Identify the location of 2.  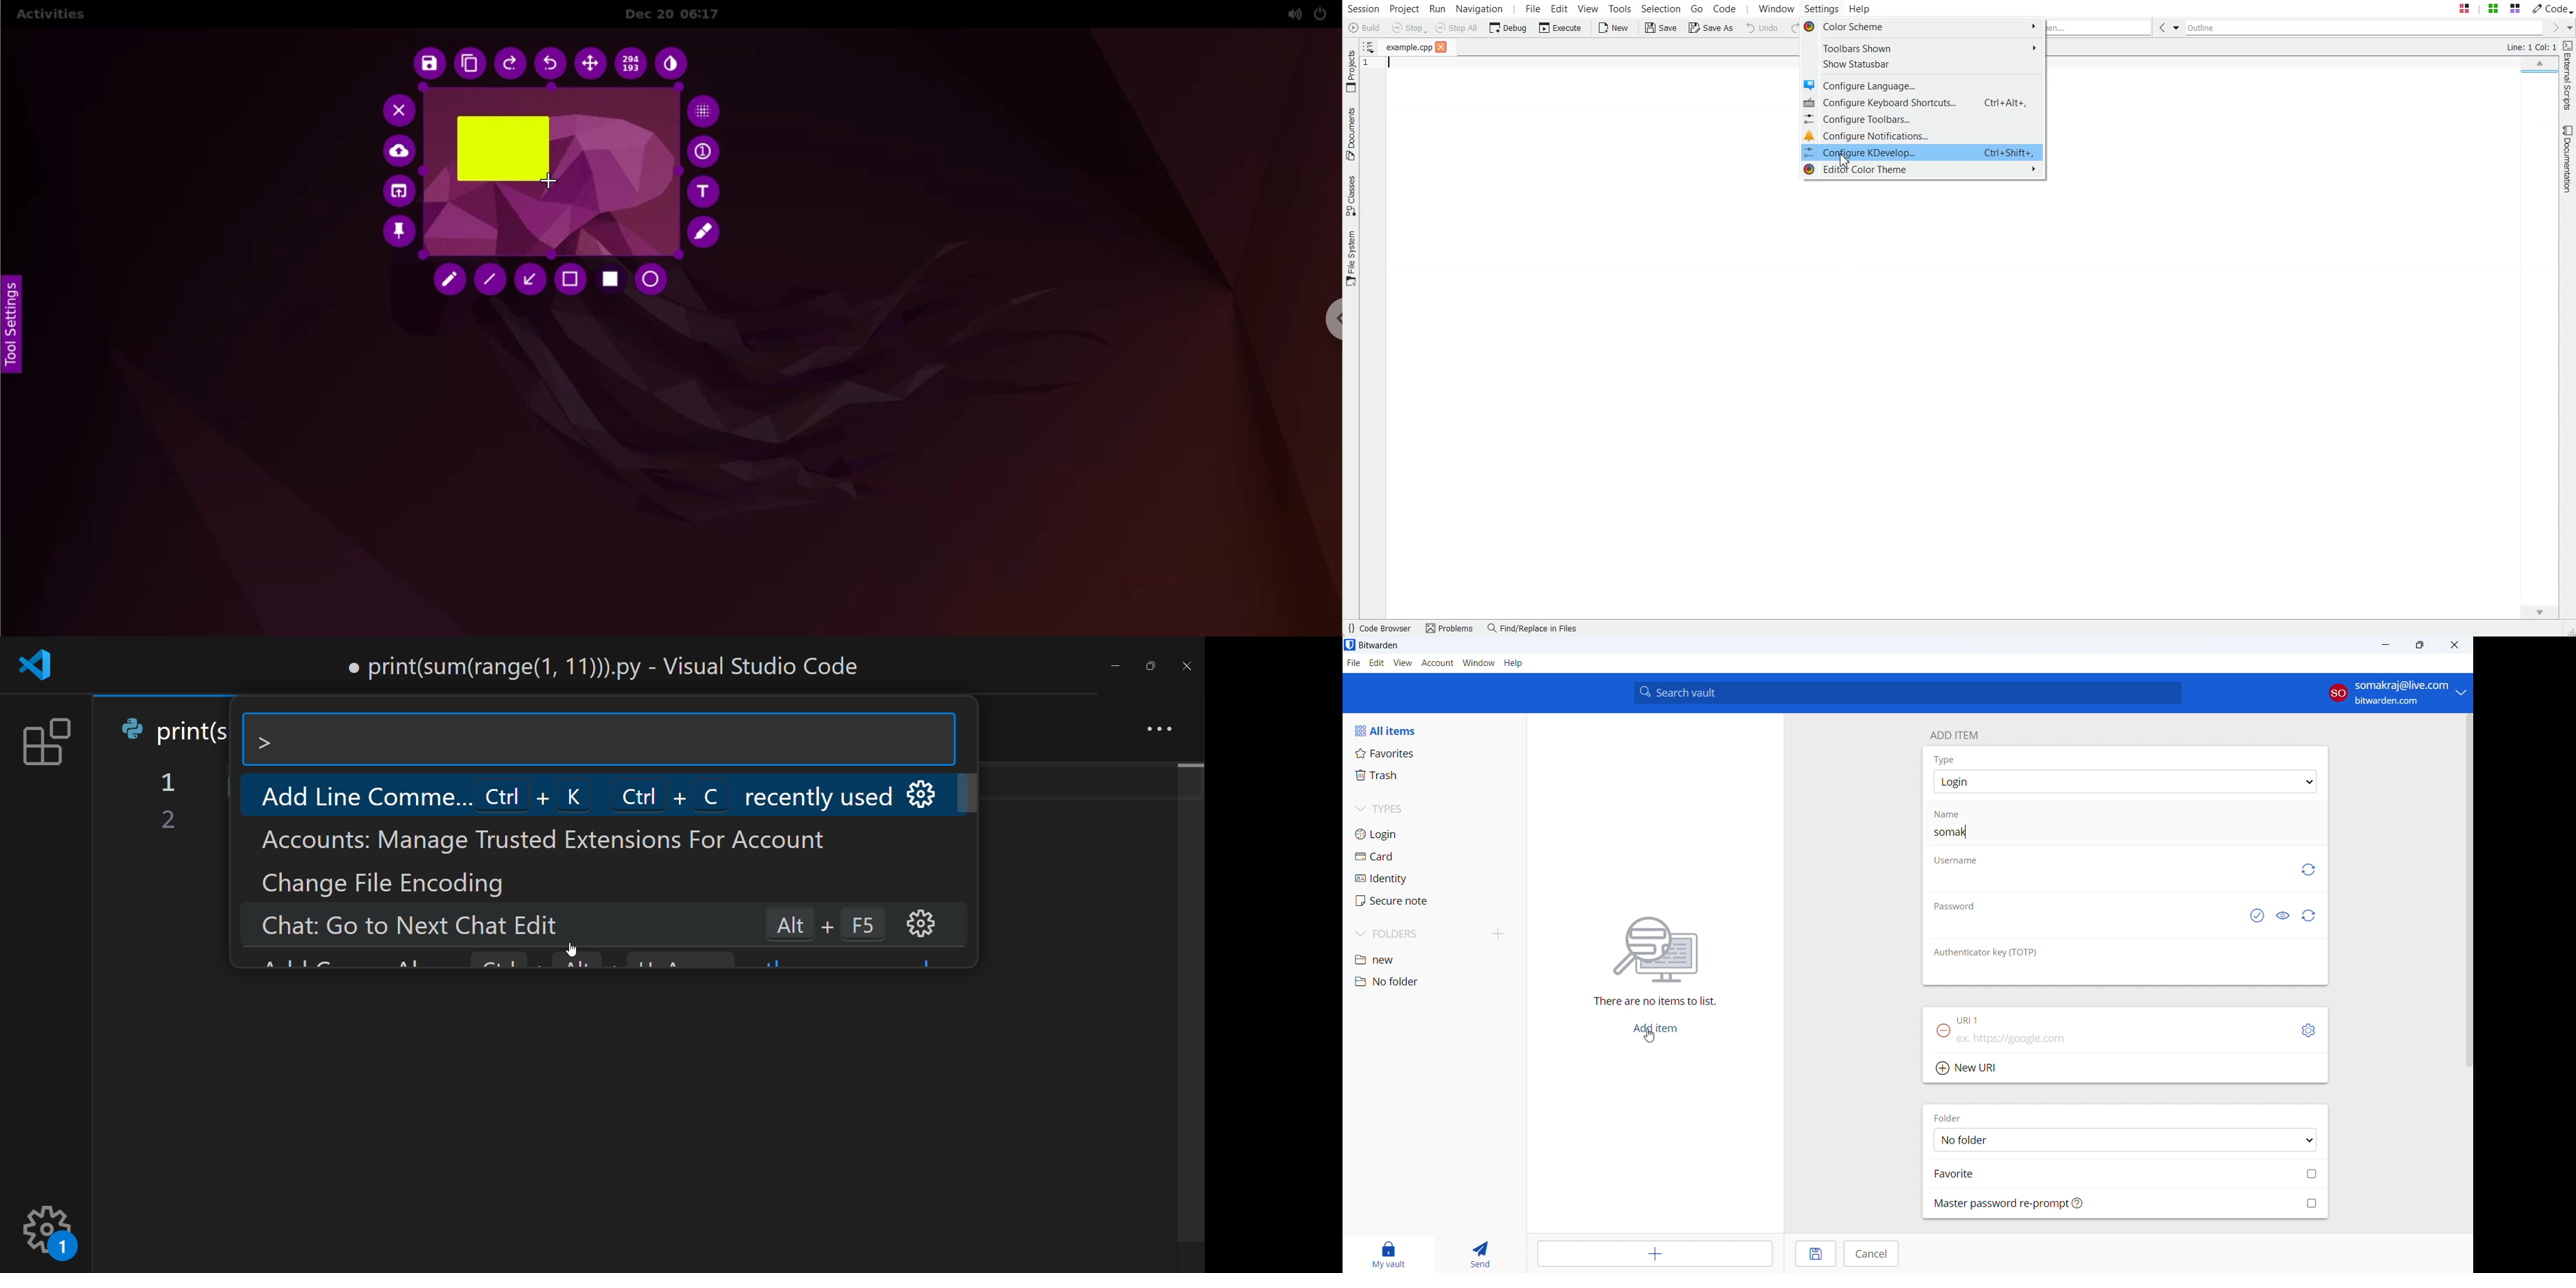
(169, 821).